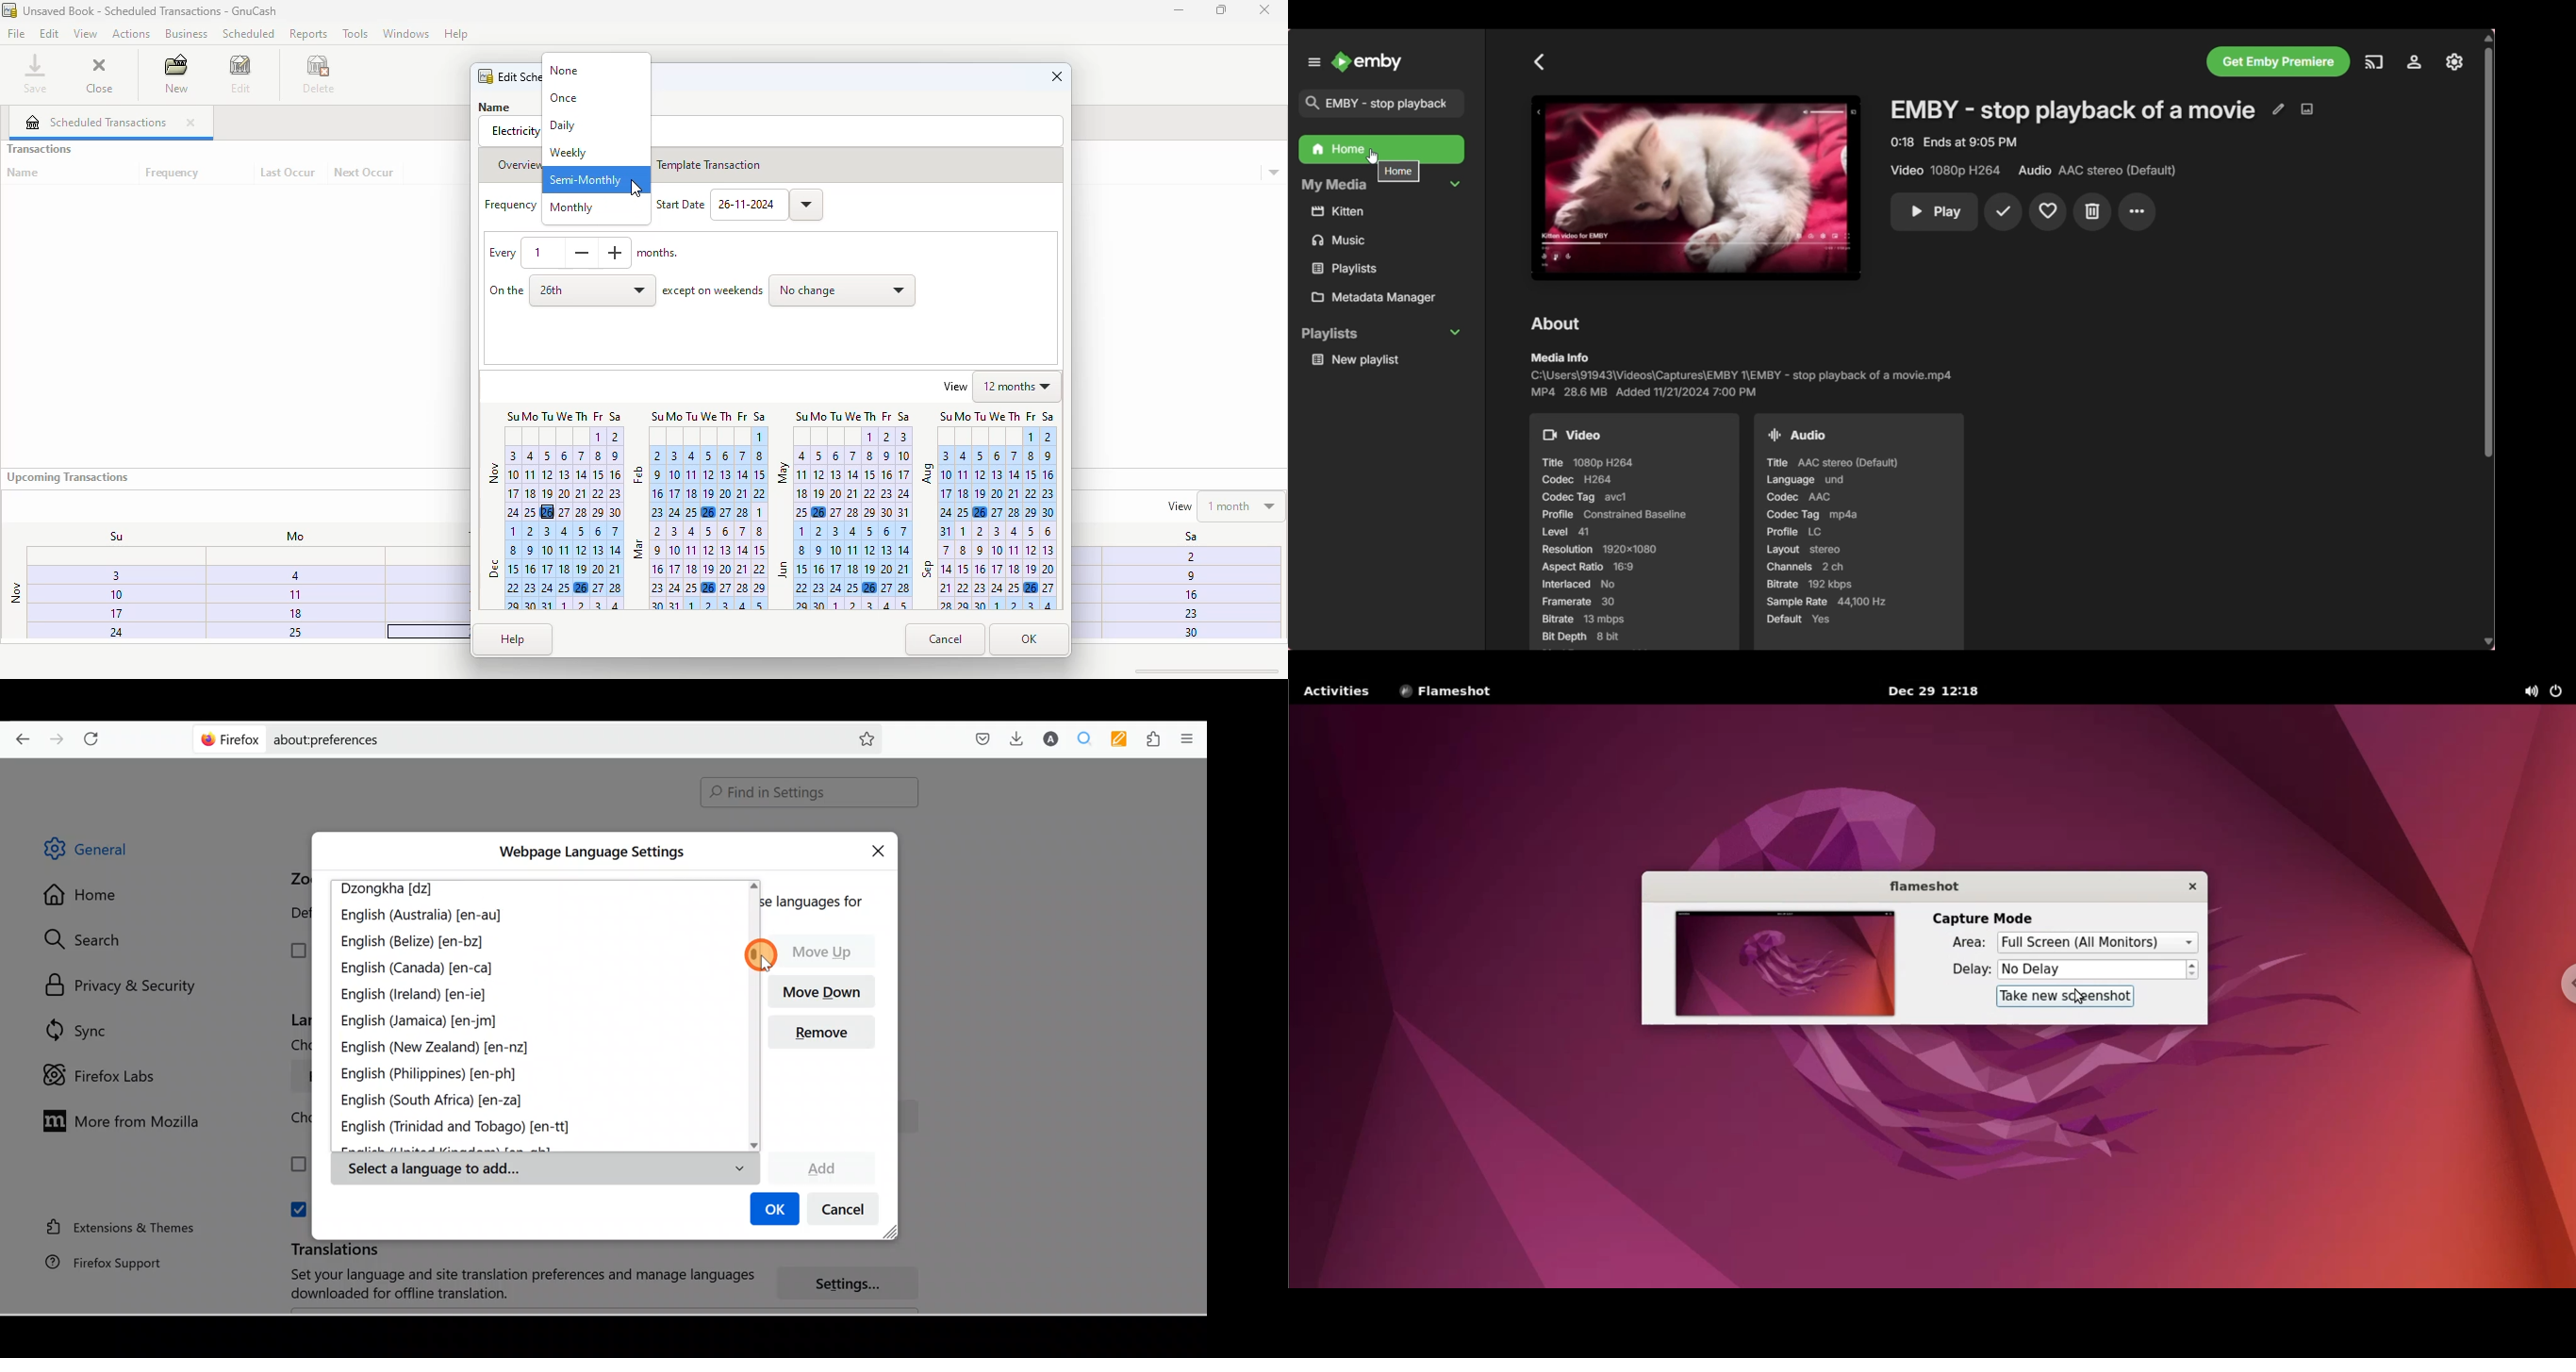 The image size is (2576, 1372). What do you see at coordinates (97, 633) in the screenshot?
I see `24` at bounding box center [97, 633].